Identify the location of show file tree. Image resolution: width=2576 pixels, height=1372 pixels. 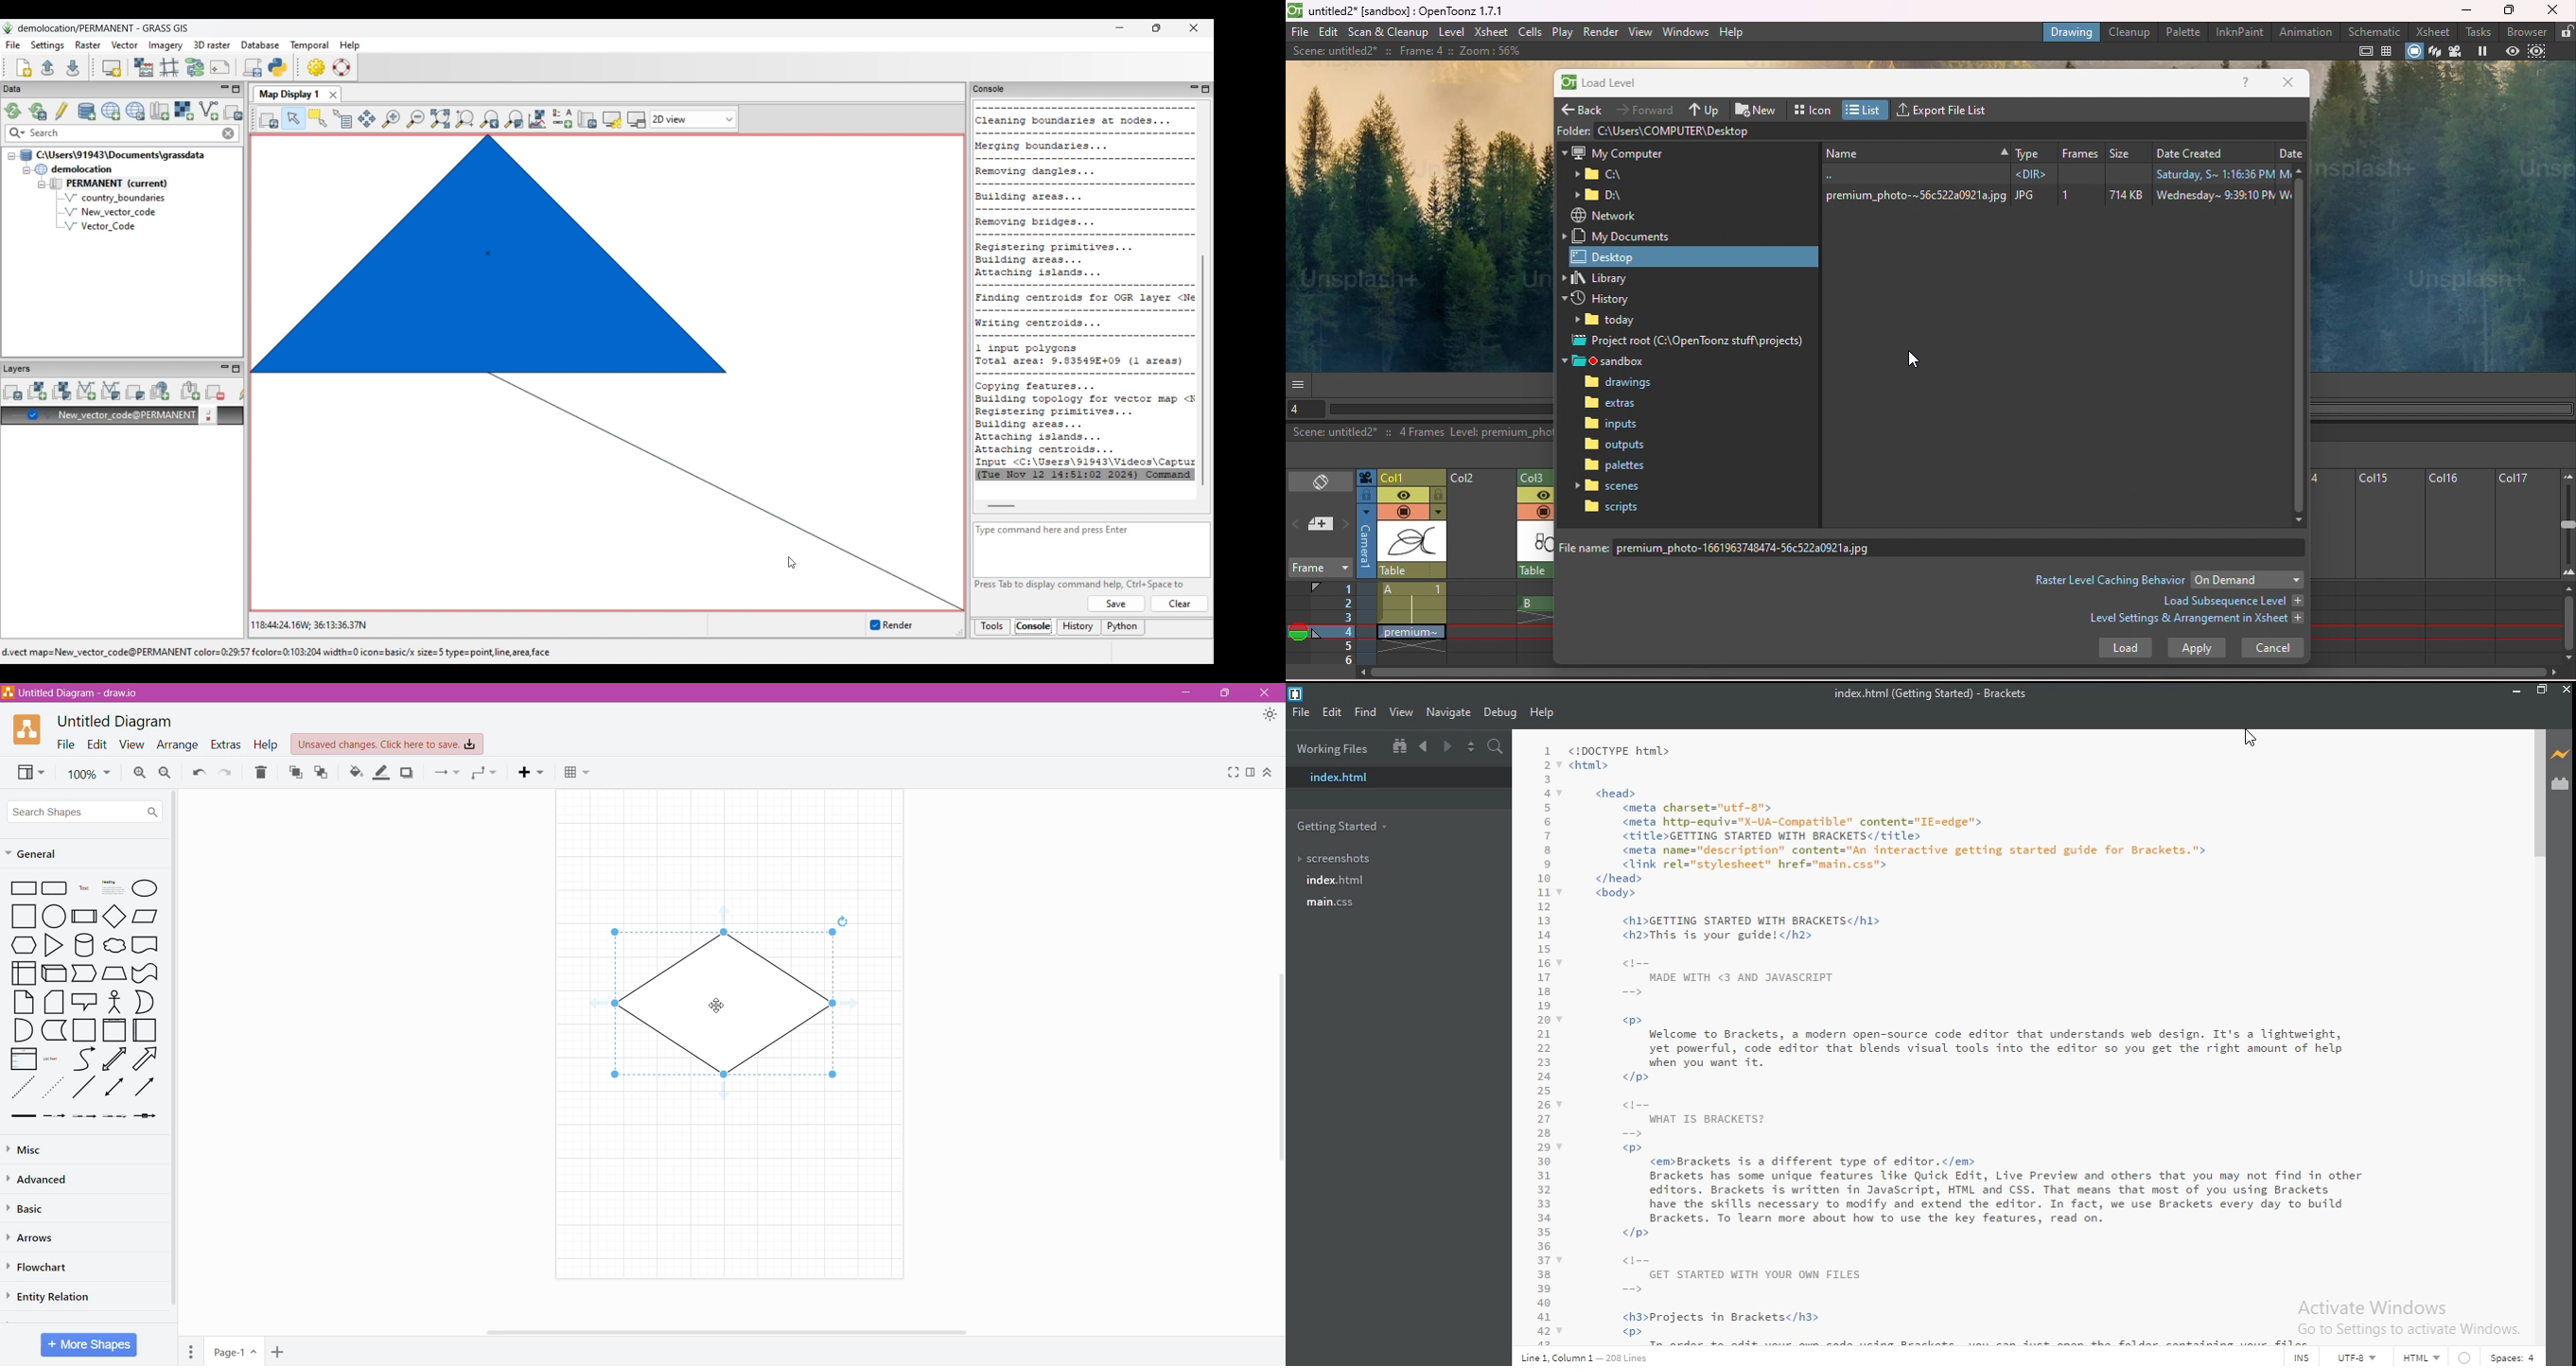
(1396, 747).